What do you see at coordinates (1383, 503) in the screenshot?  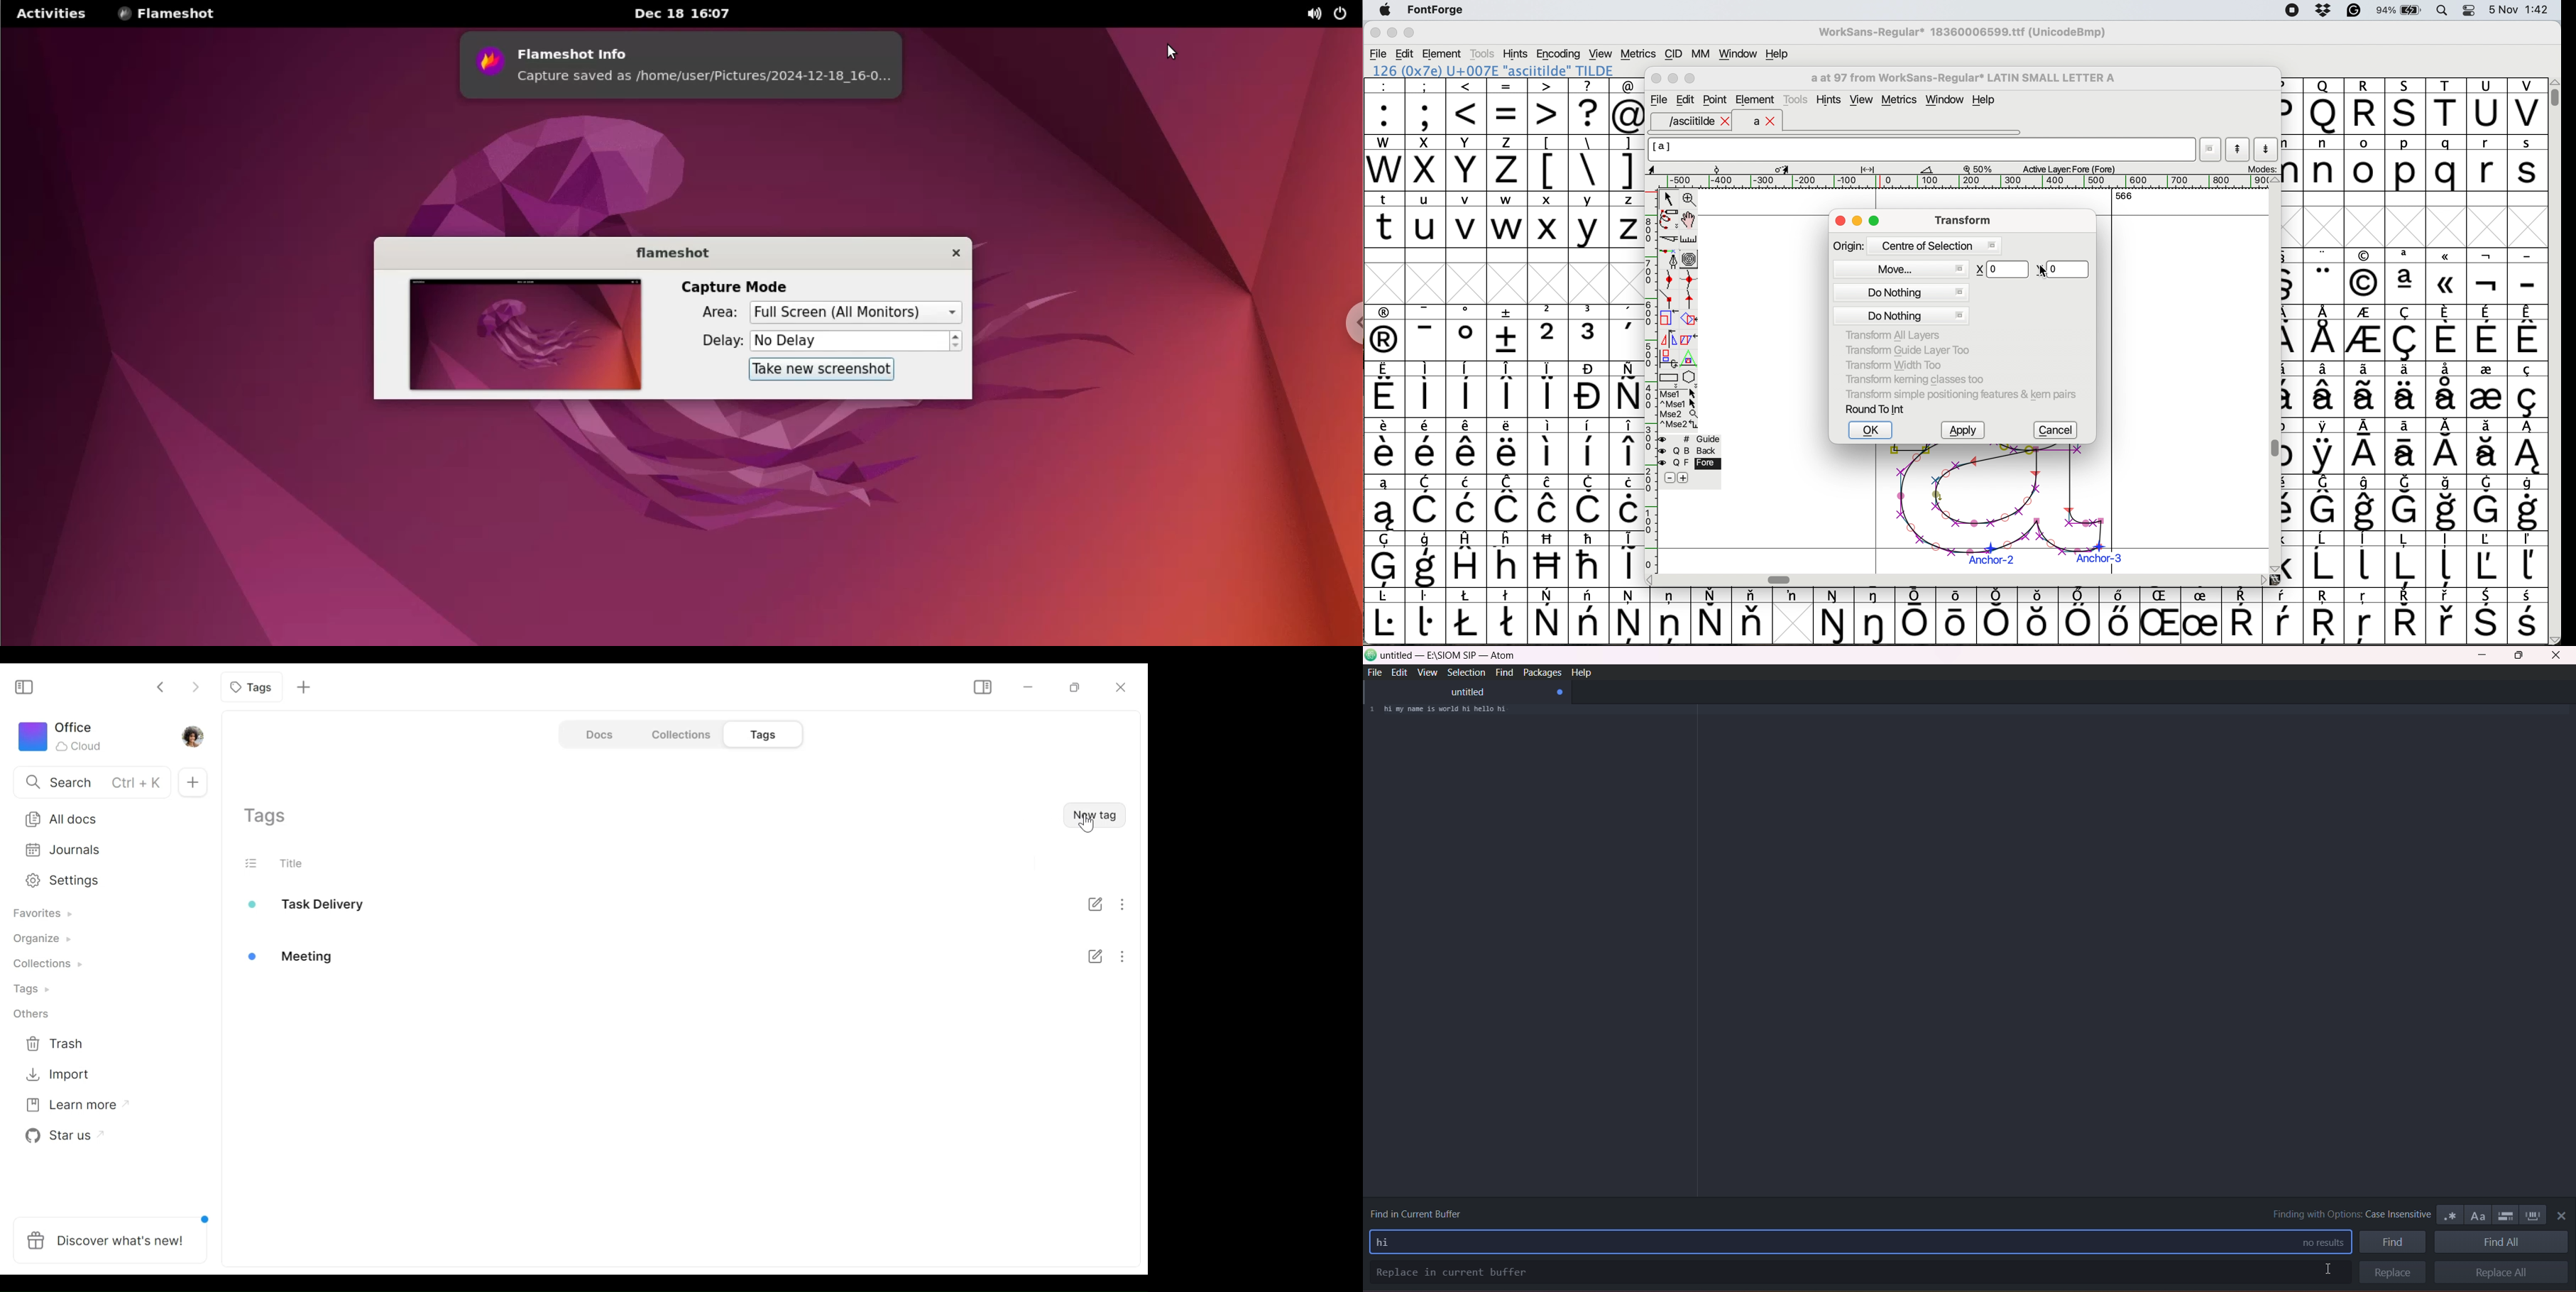 I see `symbol` at bounding box center [1383, 503].